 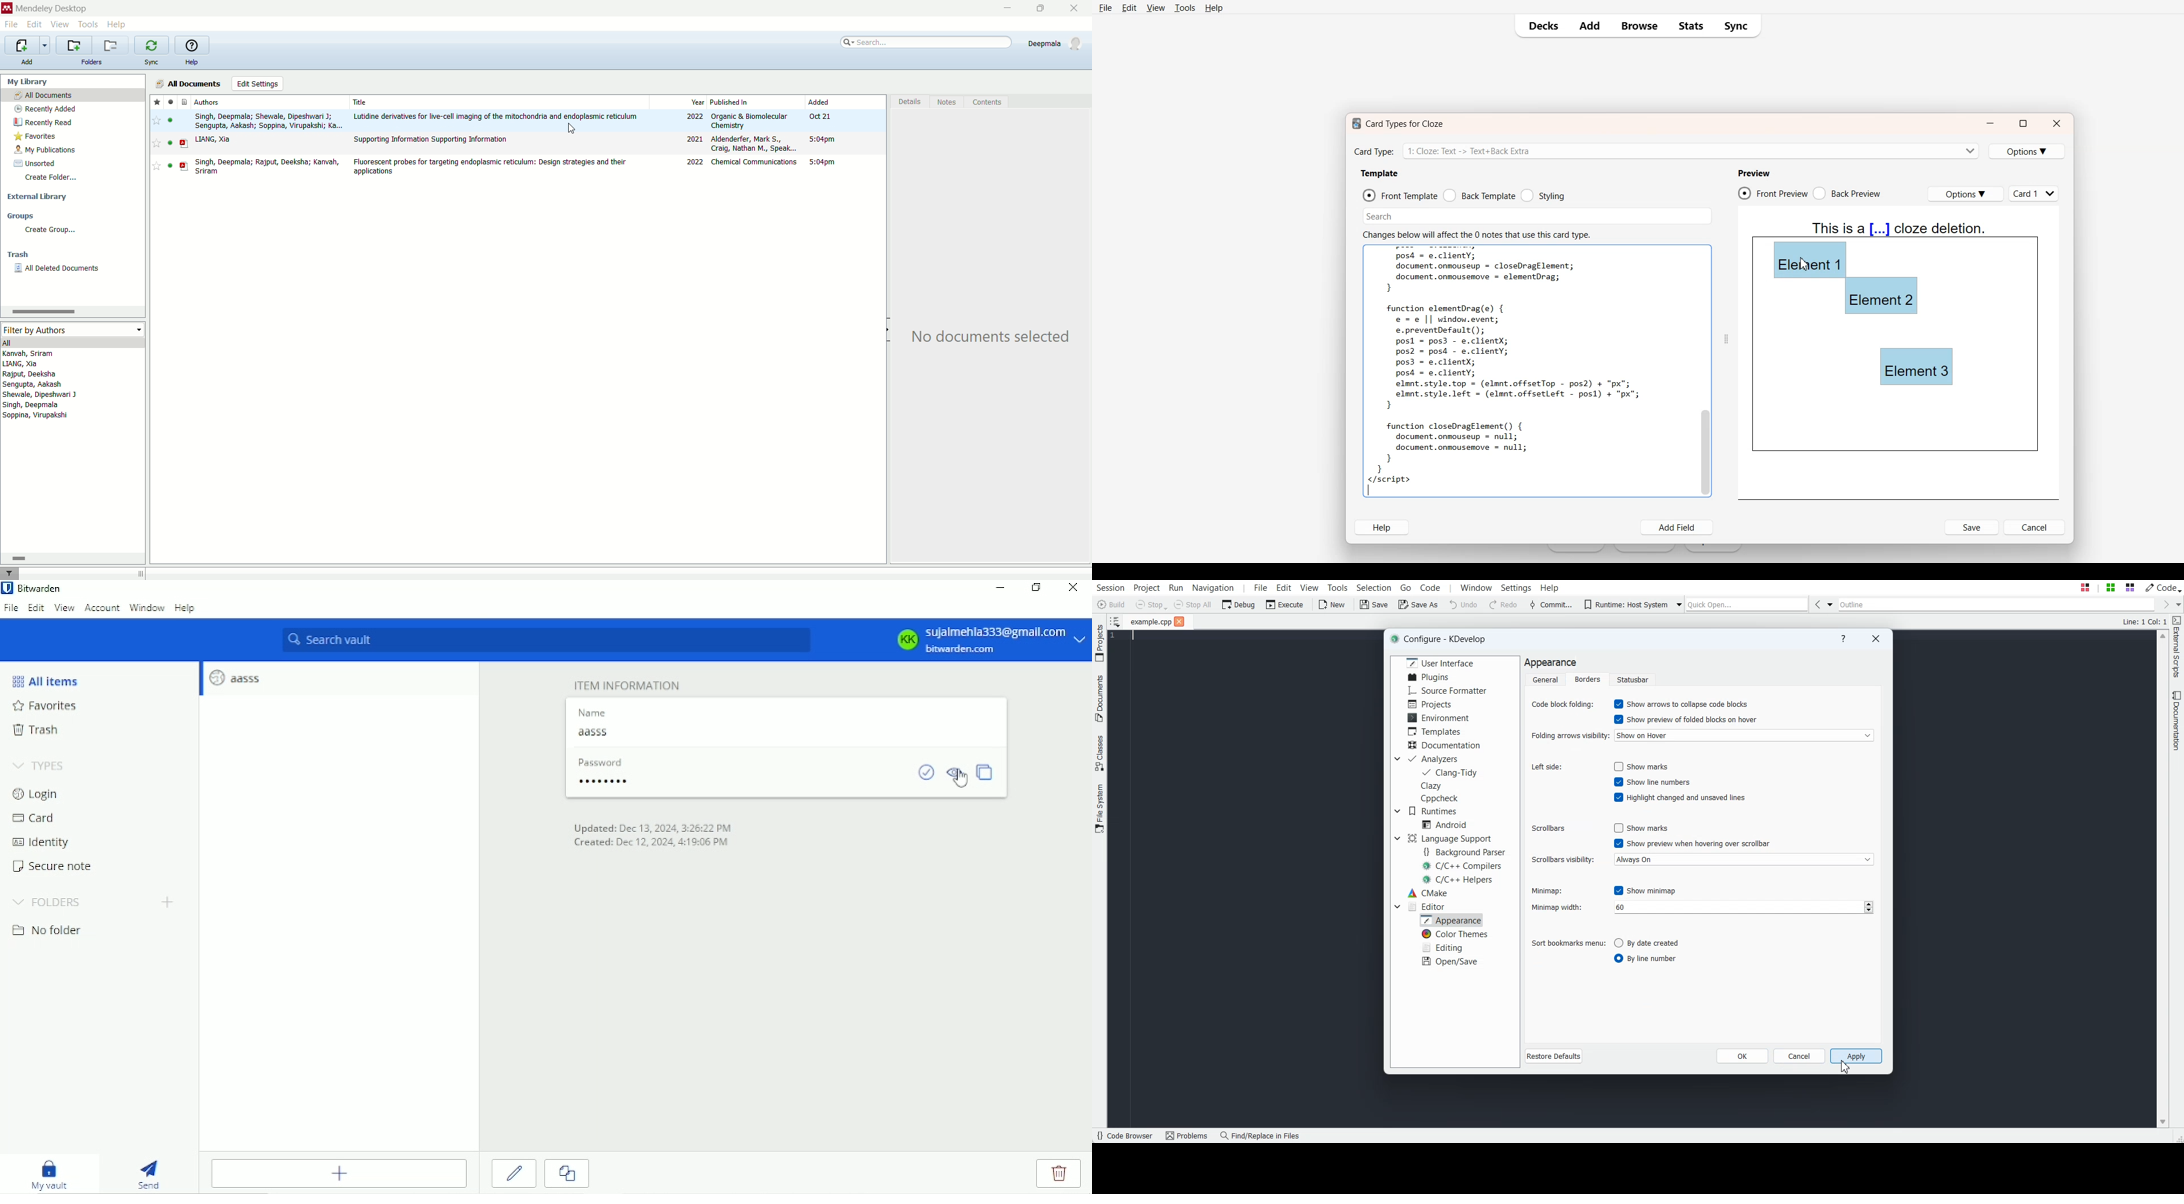 I want to click on C/C++ Compilers, so click(x=1463, y=866).